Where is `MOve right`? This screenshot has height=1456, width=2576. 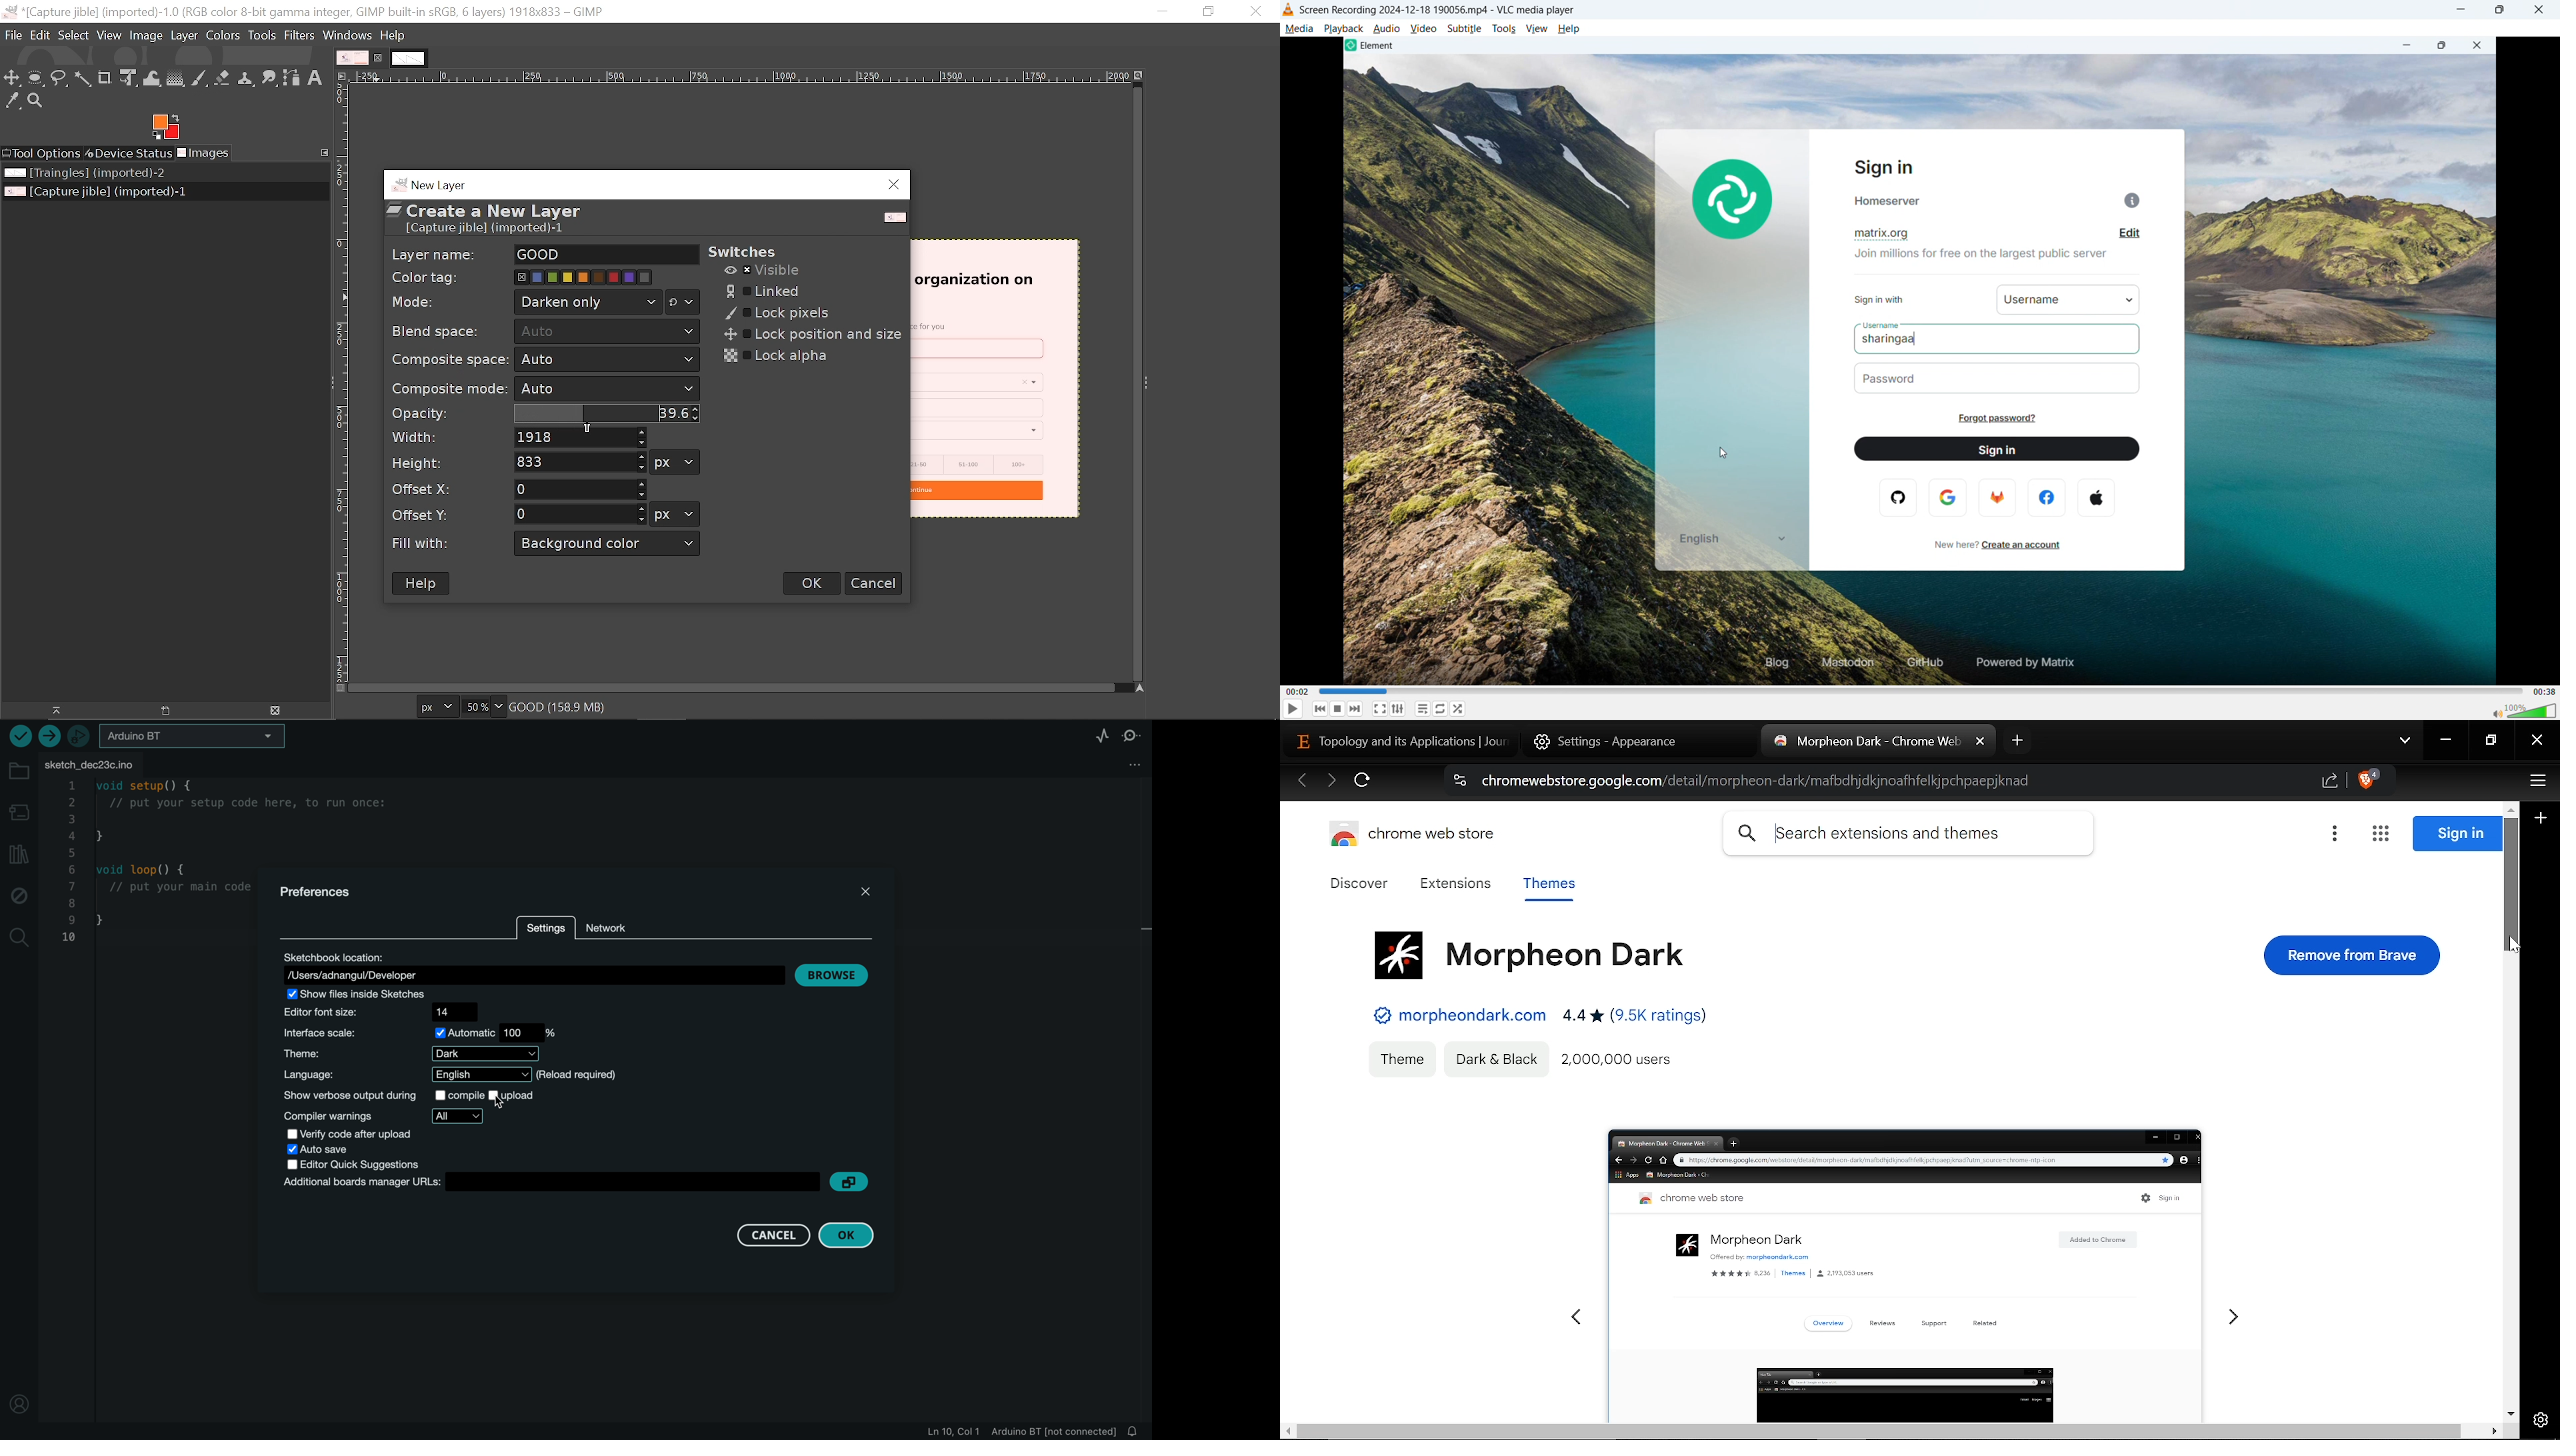 MOve right is located at coordinates (2493, 1431).